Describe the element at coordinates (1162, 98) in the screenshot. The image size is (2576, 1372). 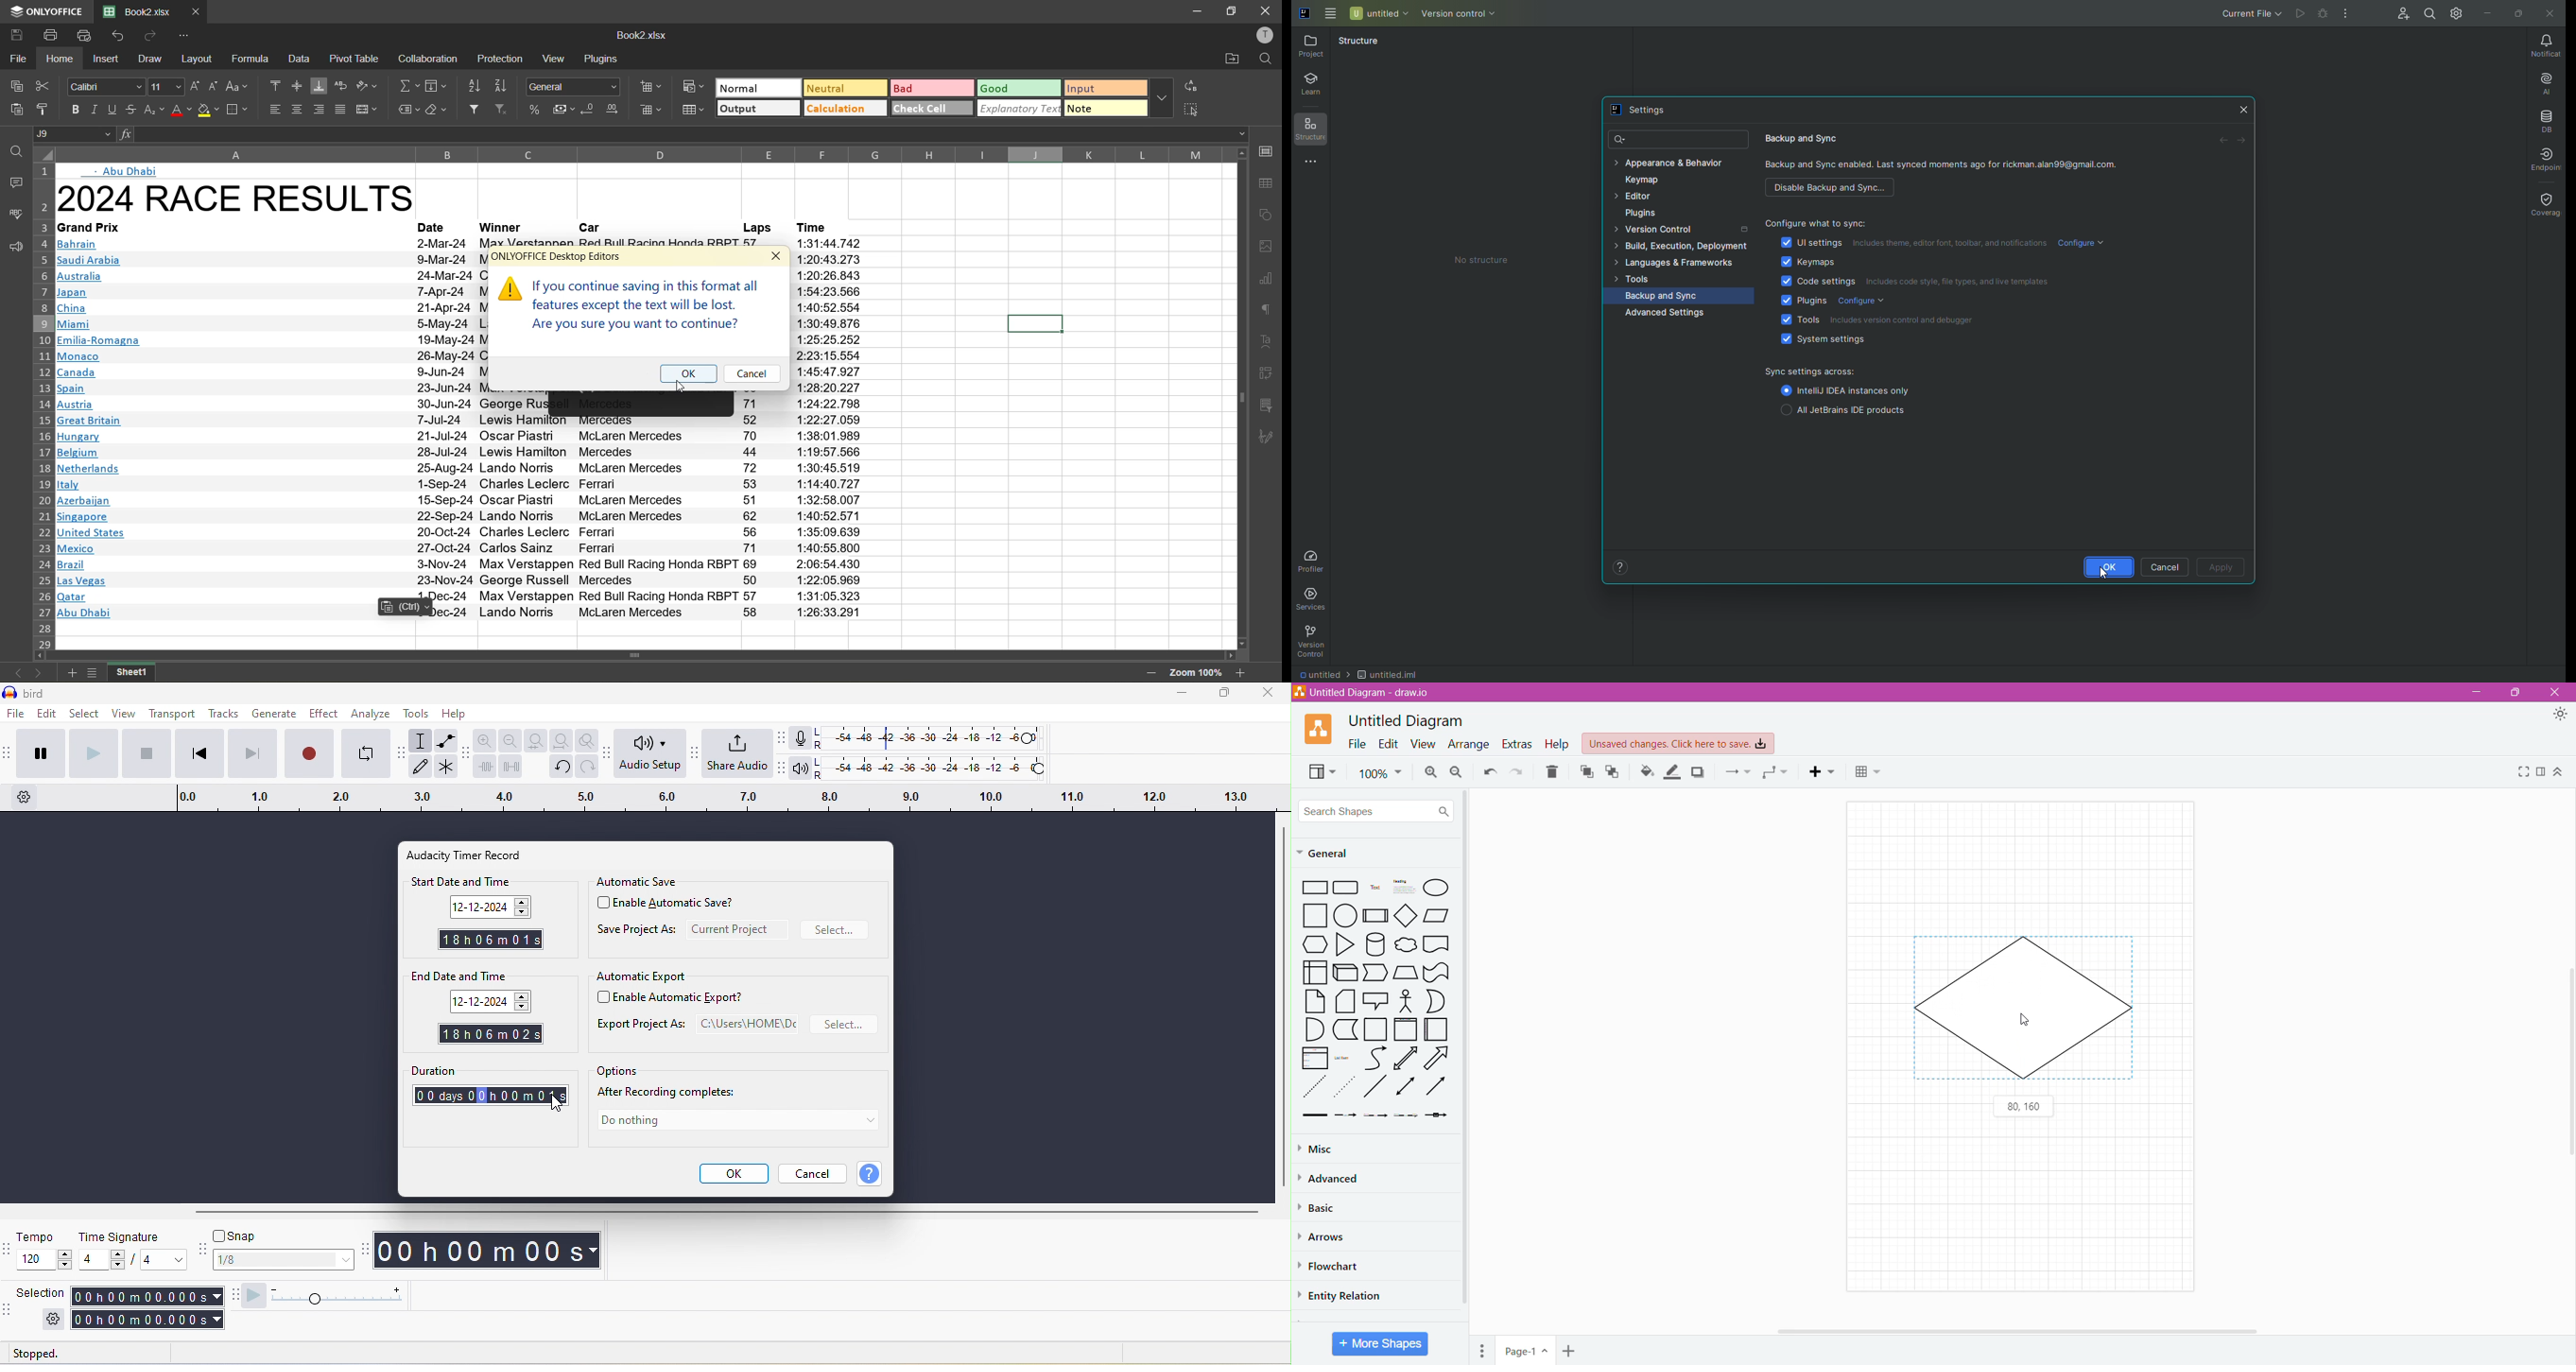
I see `more options` at that location.